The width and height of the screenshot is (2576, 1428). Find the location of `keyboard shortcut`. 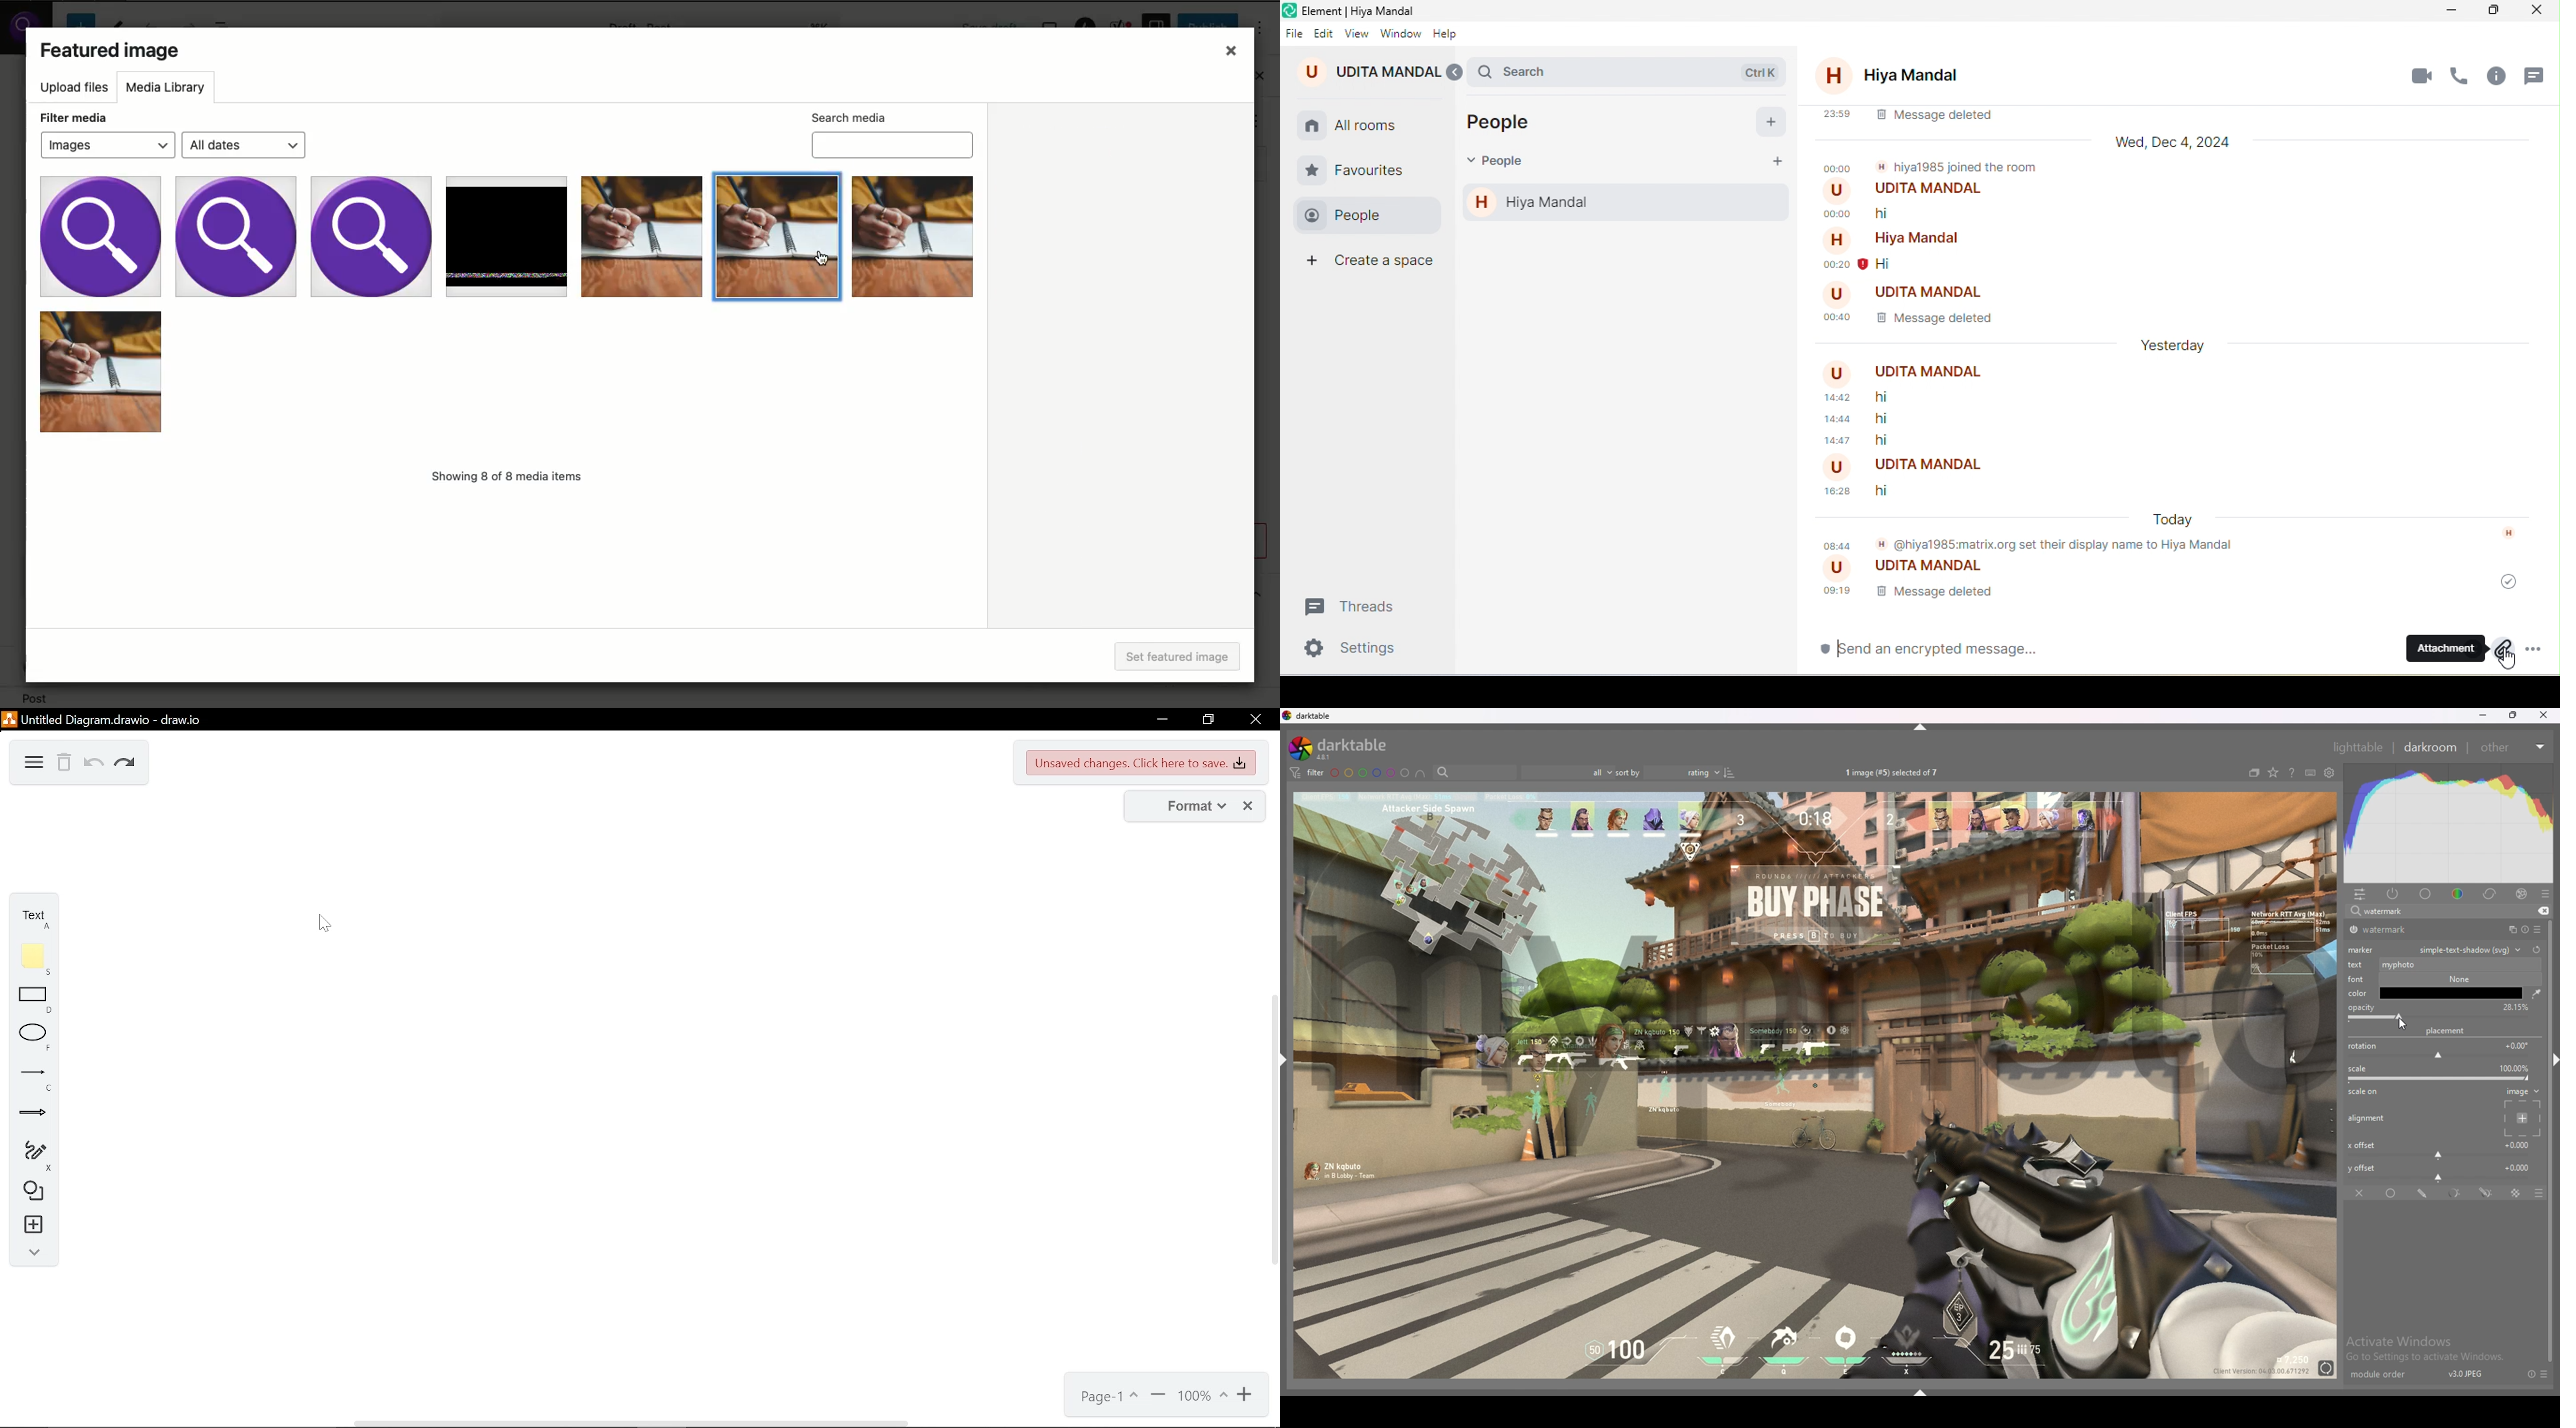

keyboard shortcut is located at coordinates (2310, 773).